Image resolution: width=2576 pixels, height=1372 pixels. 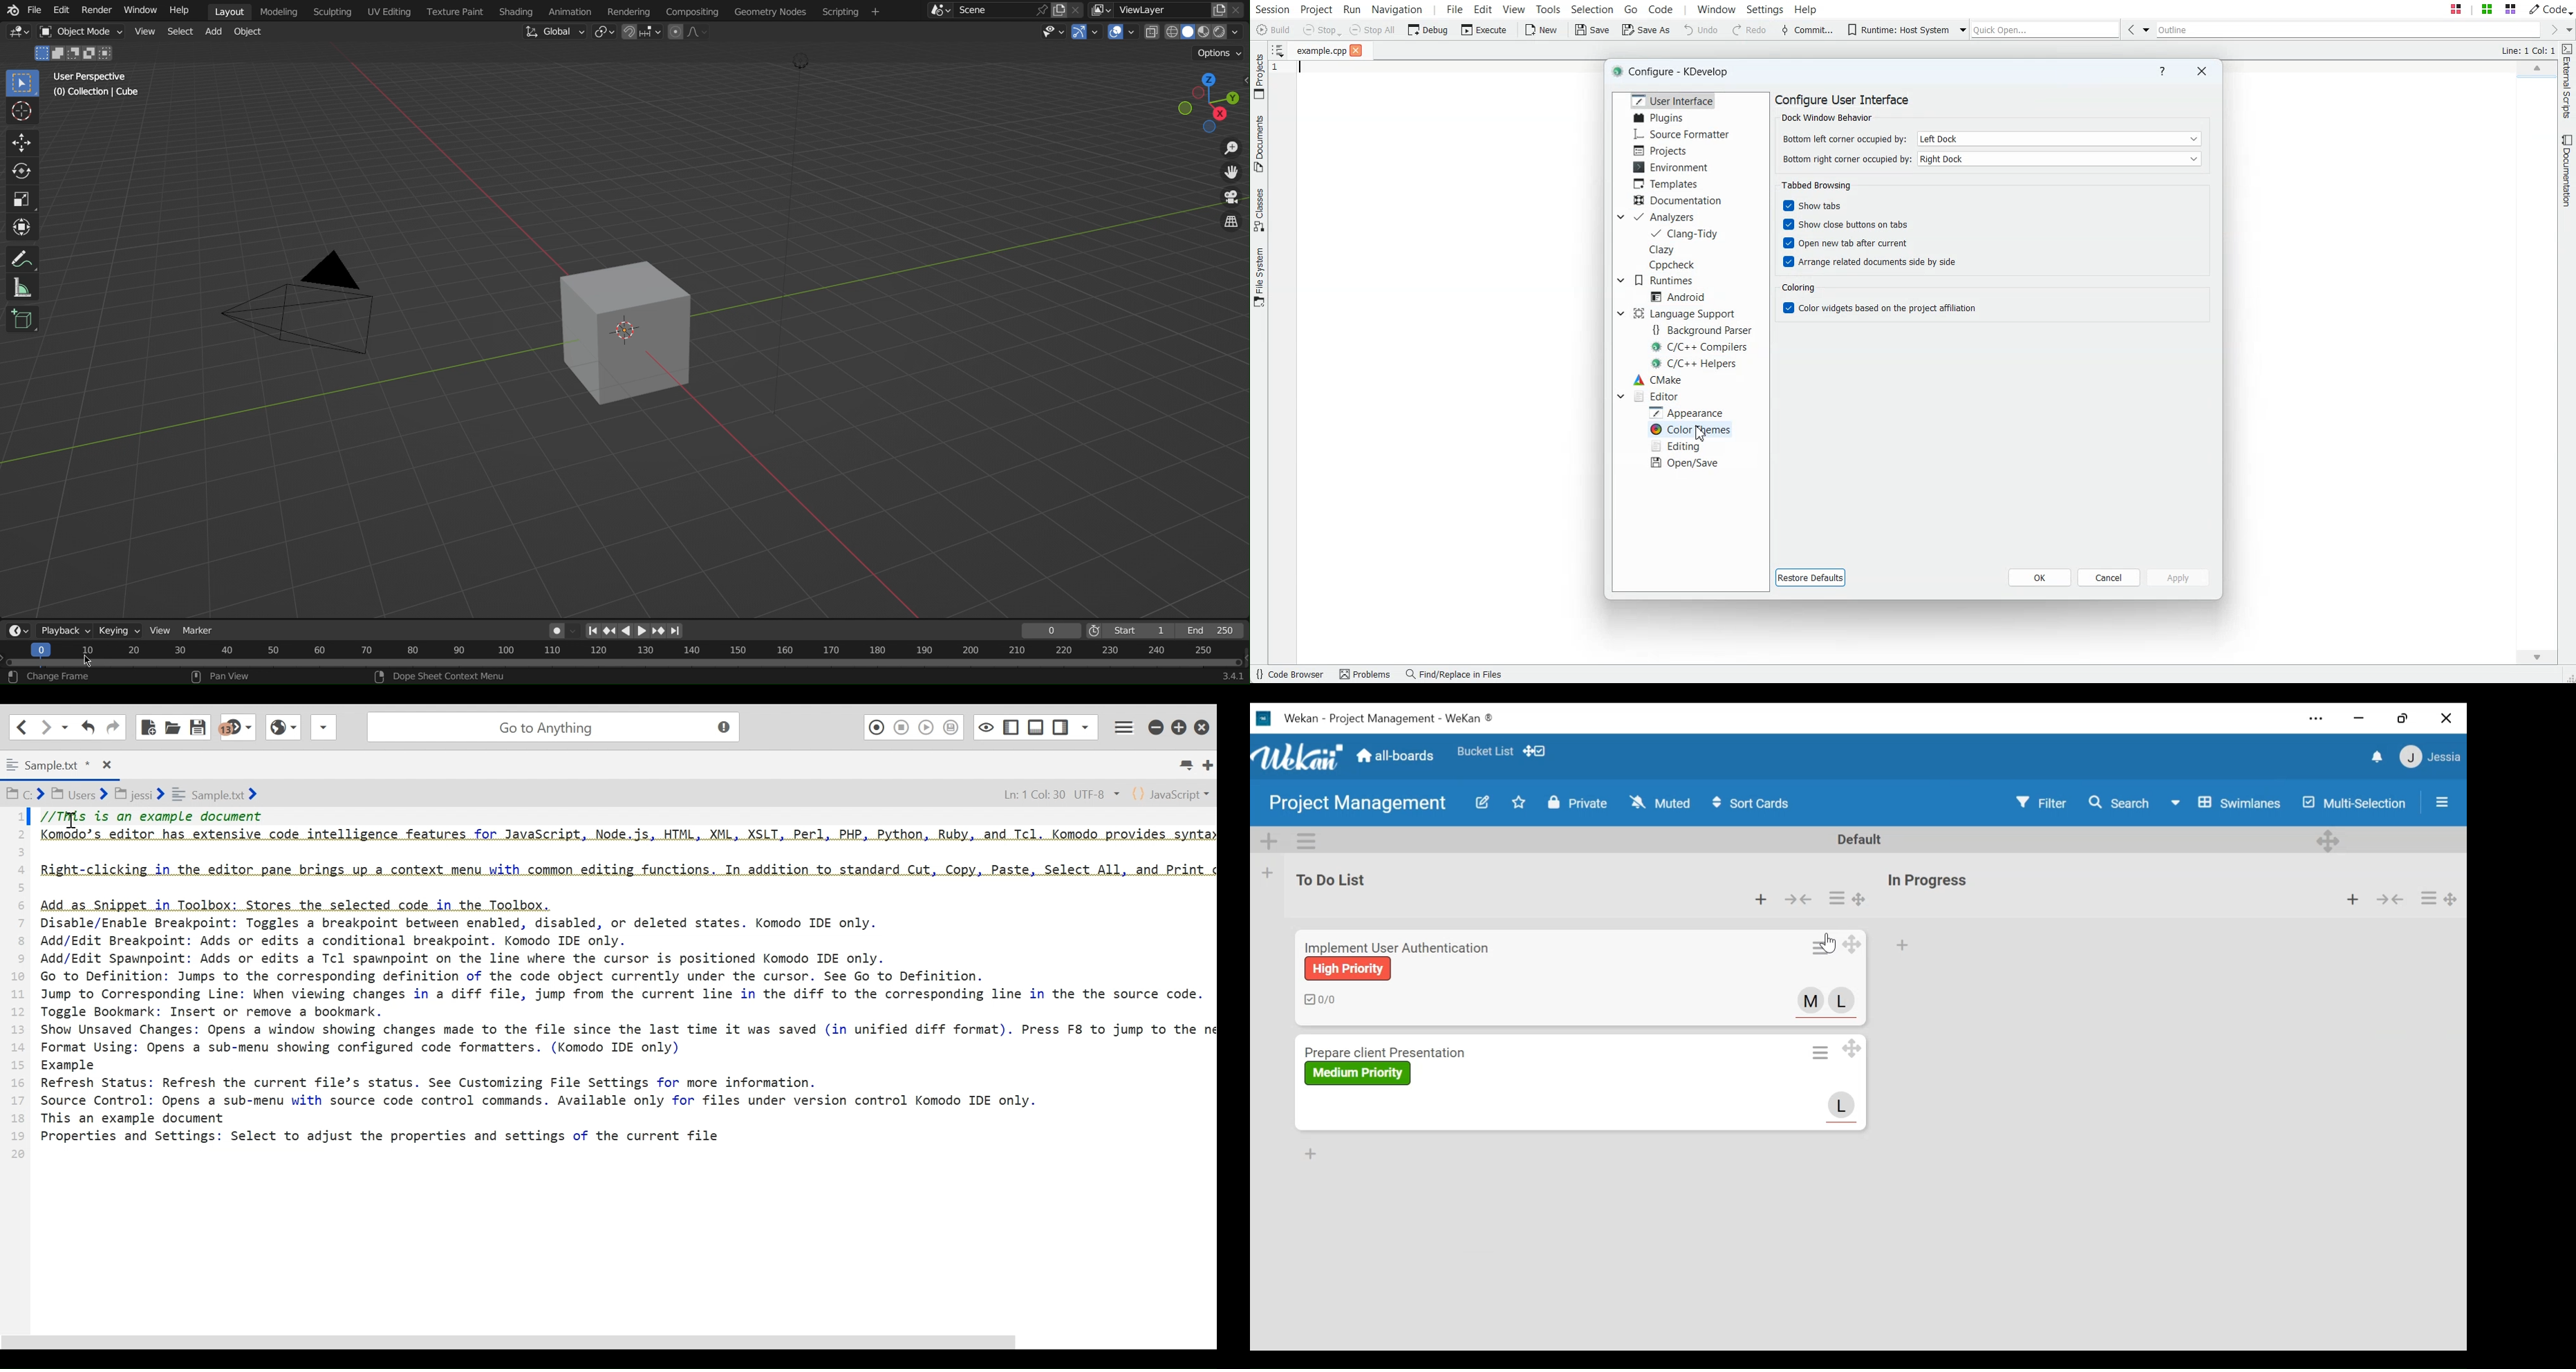 What do you see at coordinates (2360, 718) in the screenshot?
I see `minimize` at bounding box center [2360, 718].